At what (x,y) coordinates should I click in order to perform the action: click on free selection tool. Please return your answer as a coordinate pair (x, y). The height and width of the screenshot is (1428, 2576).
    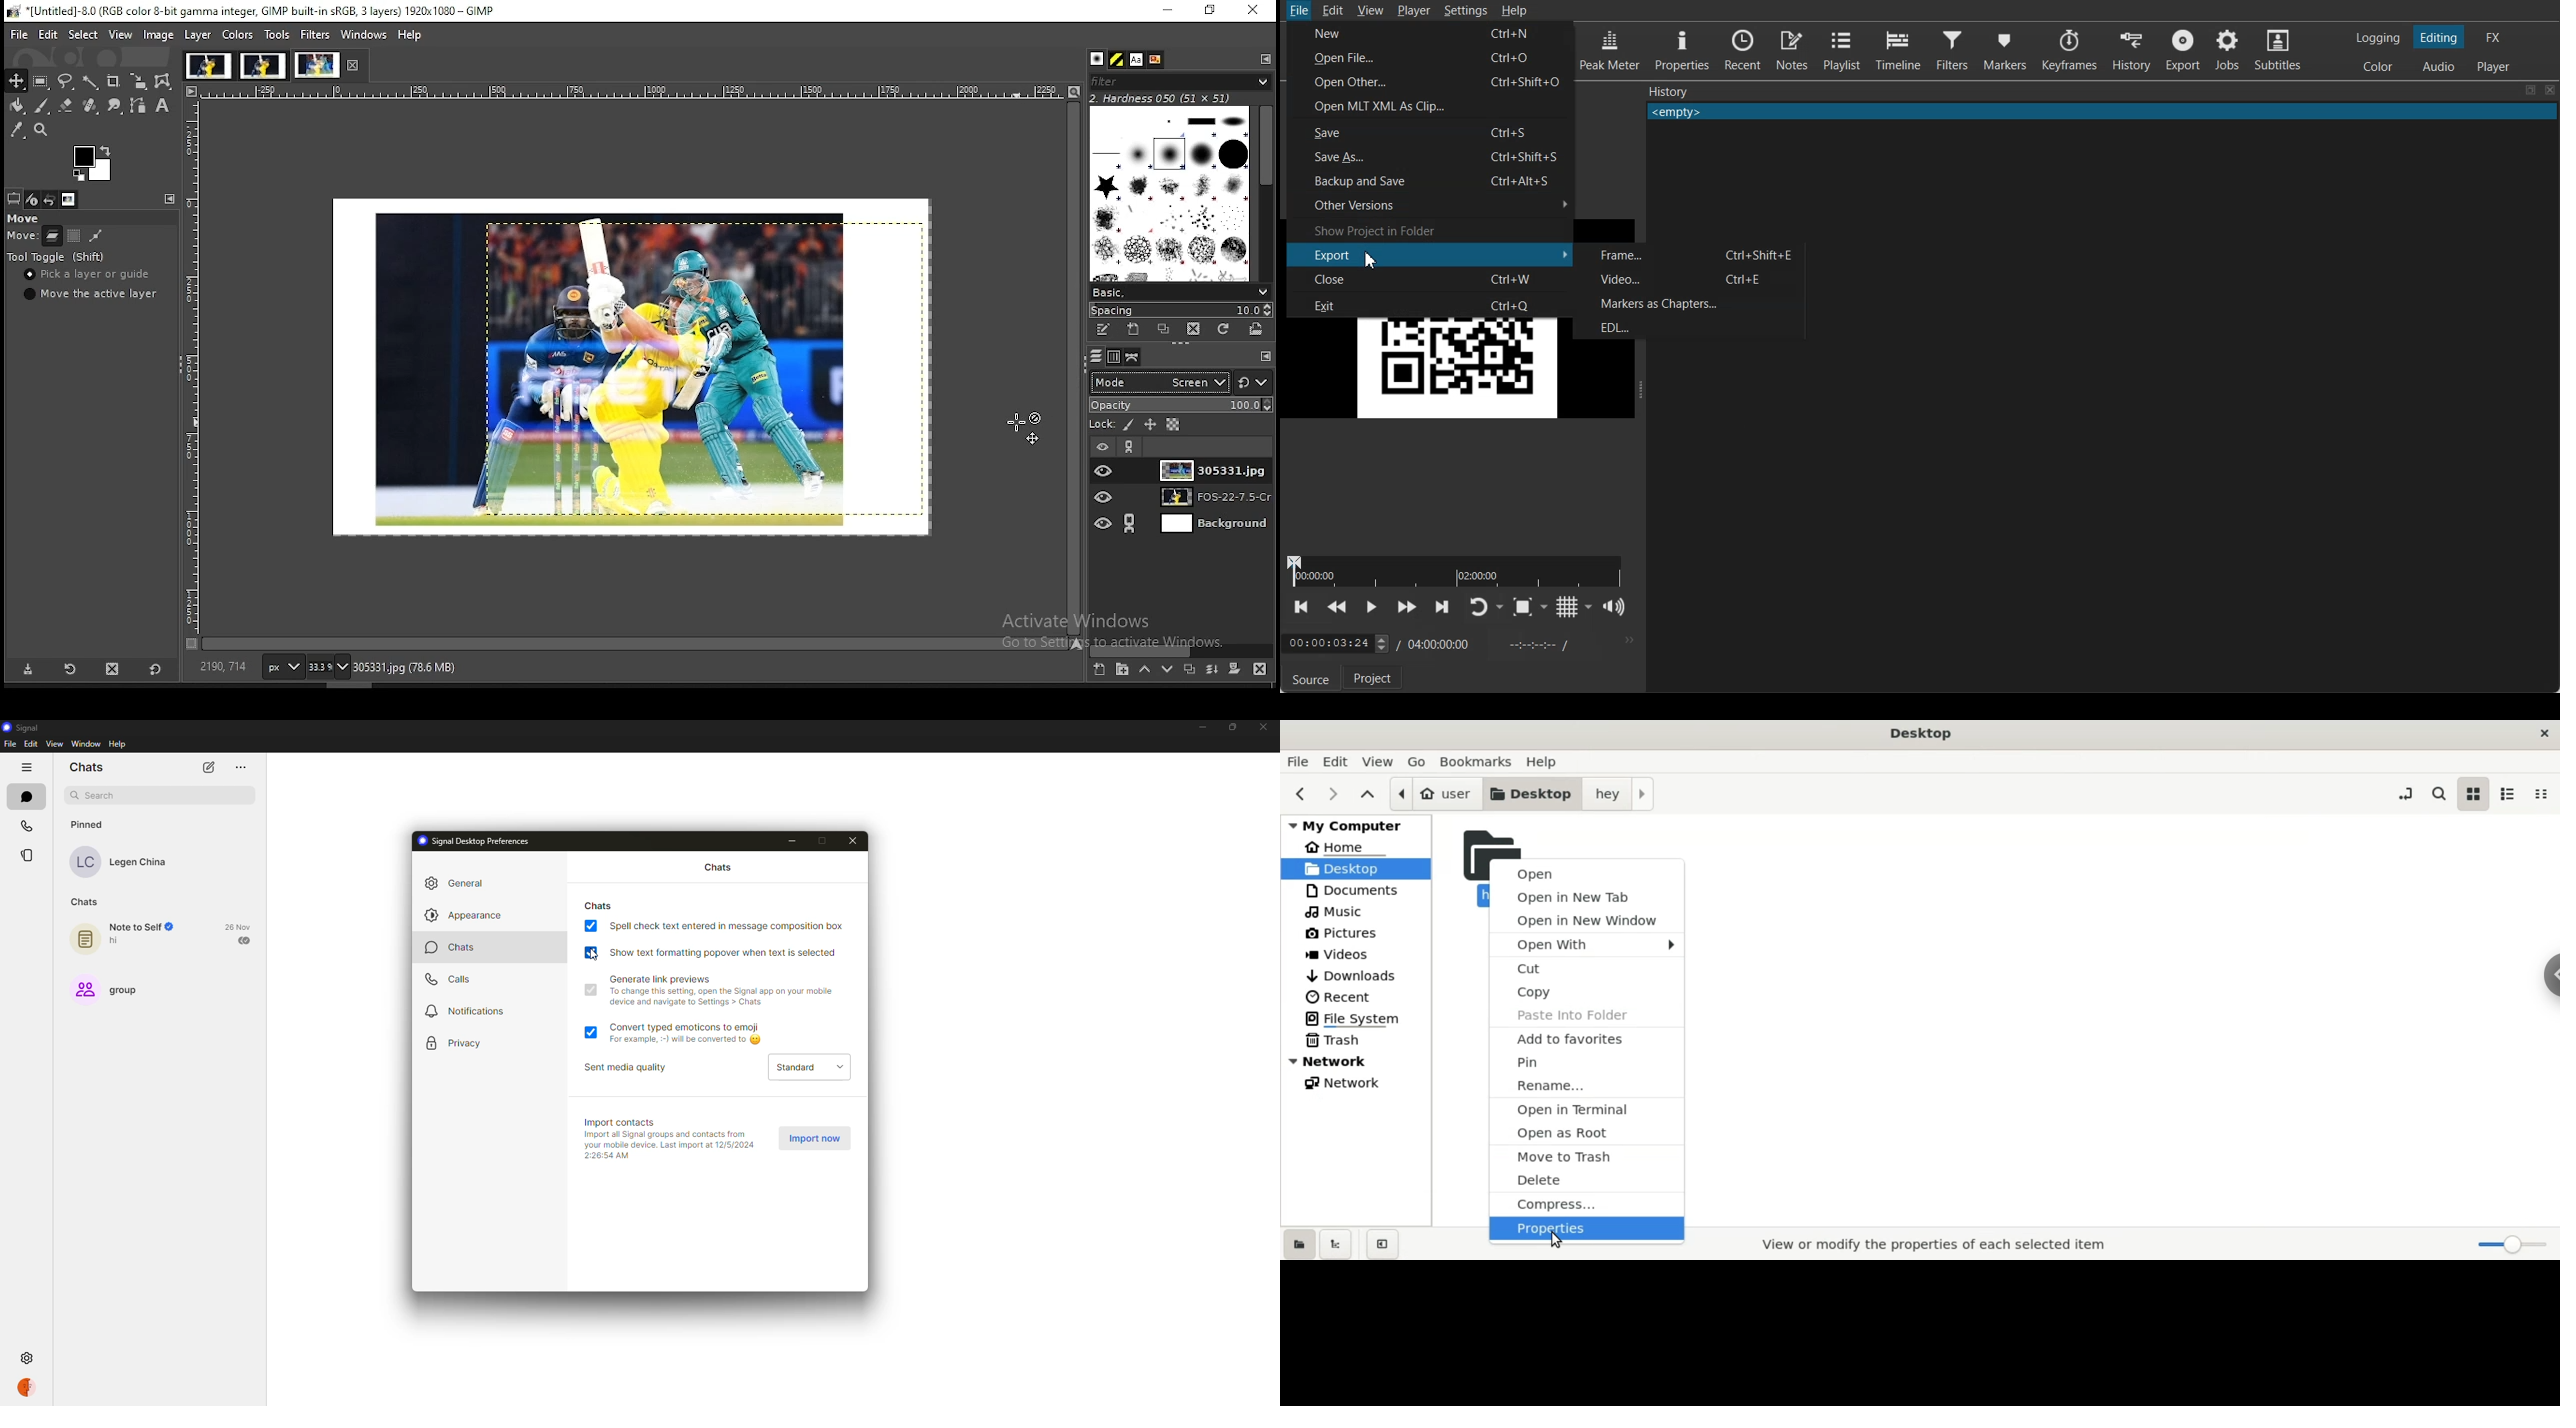
    Looking at the image, I should click on (67, 80).